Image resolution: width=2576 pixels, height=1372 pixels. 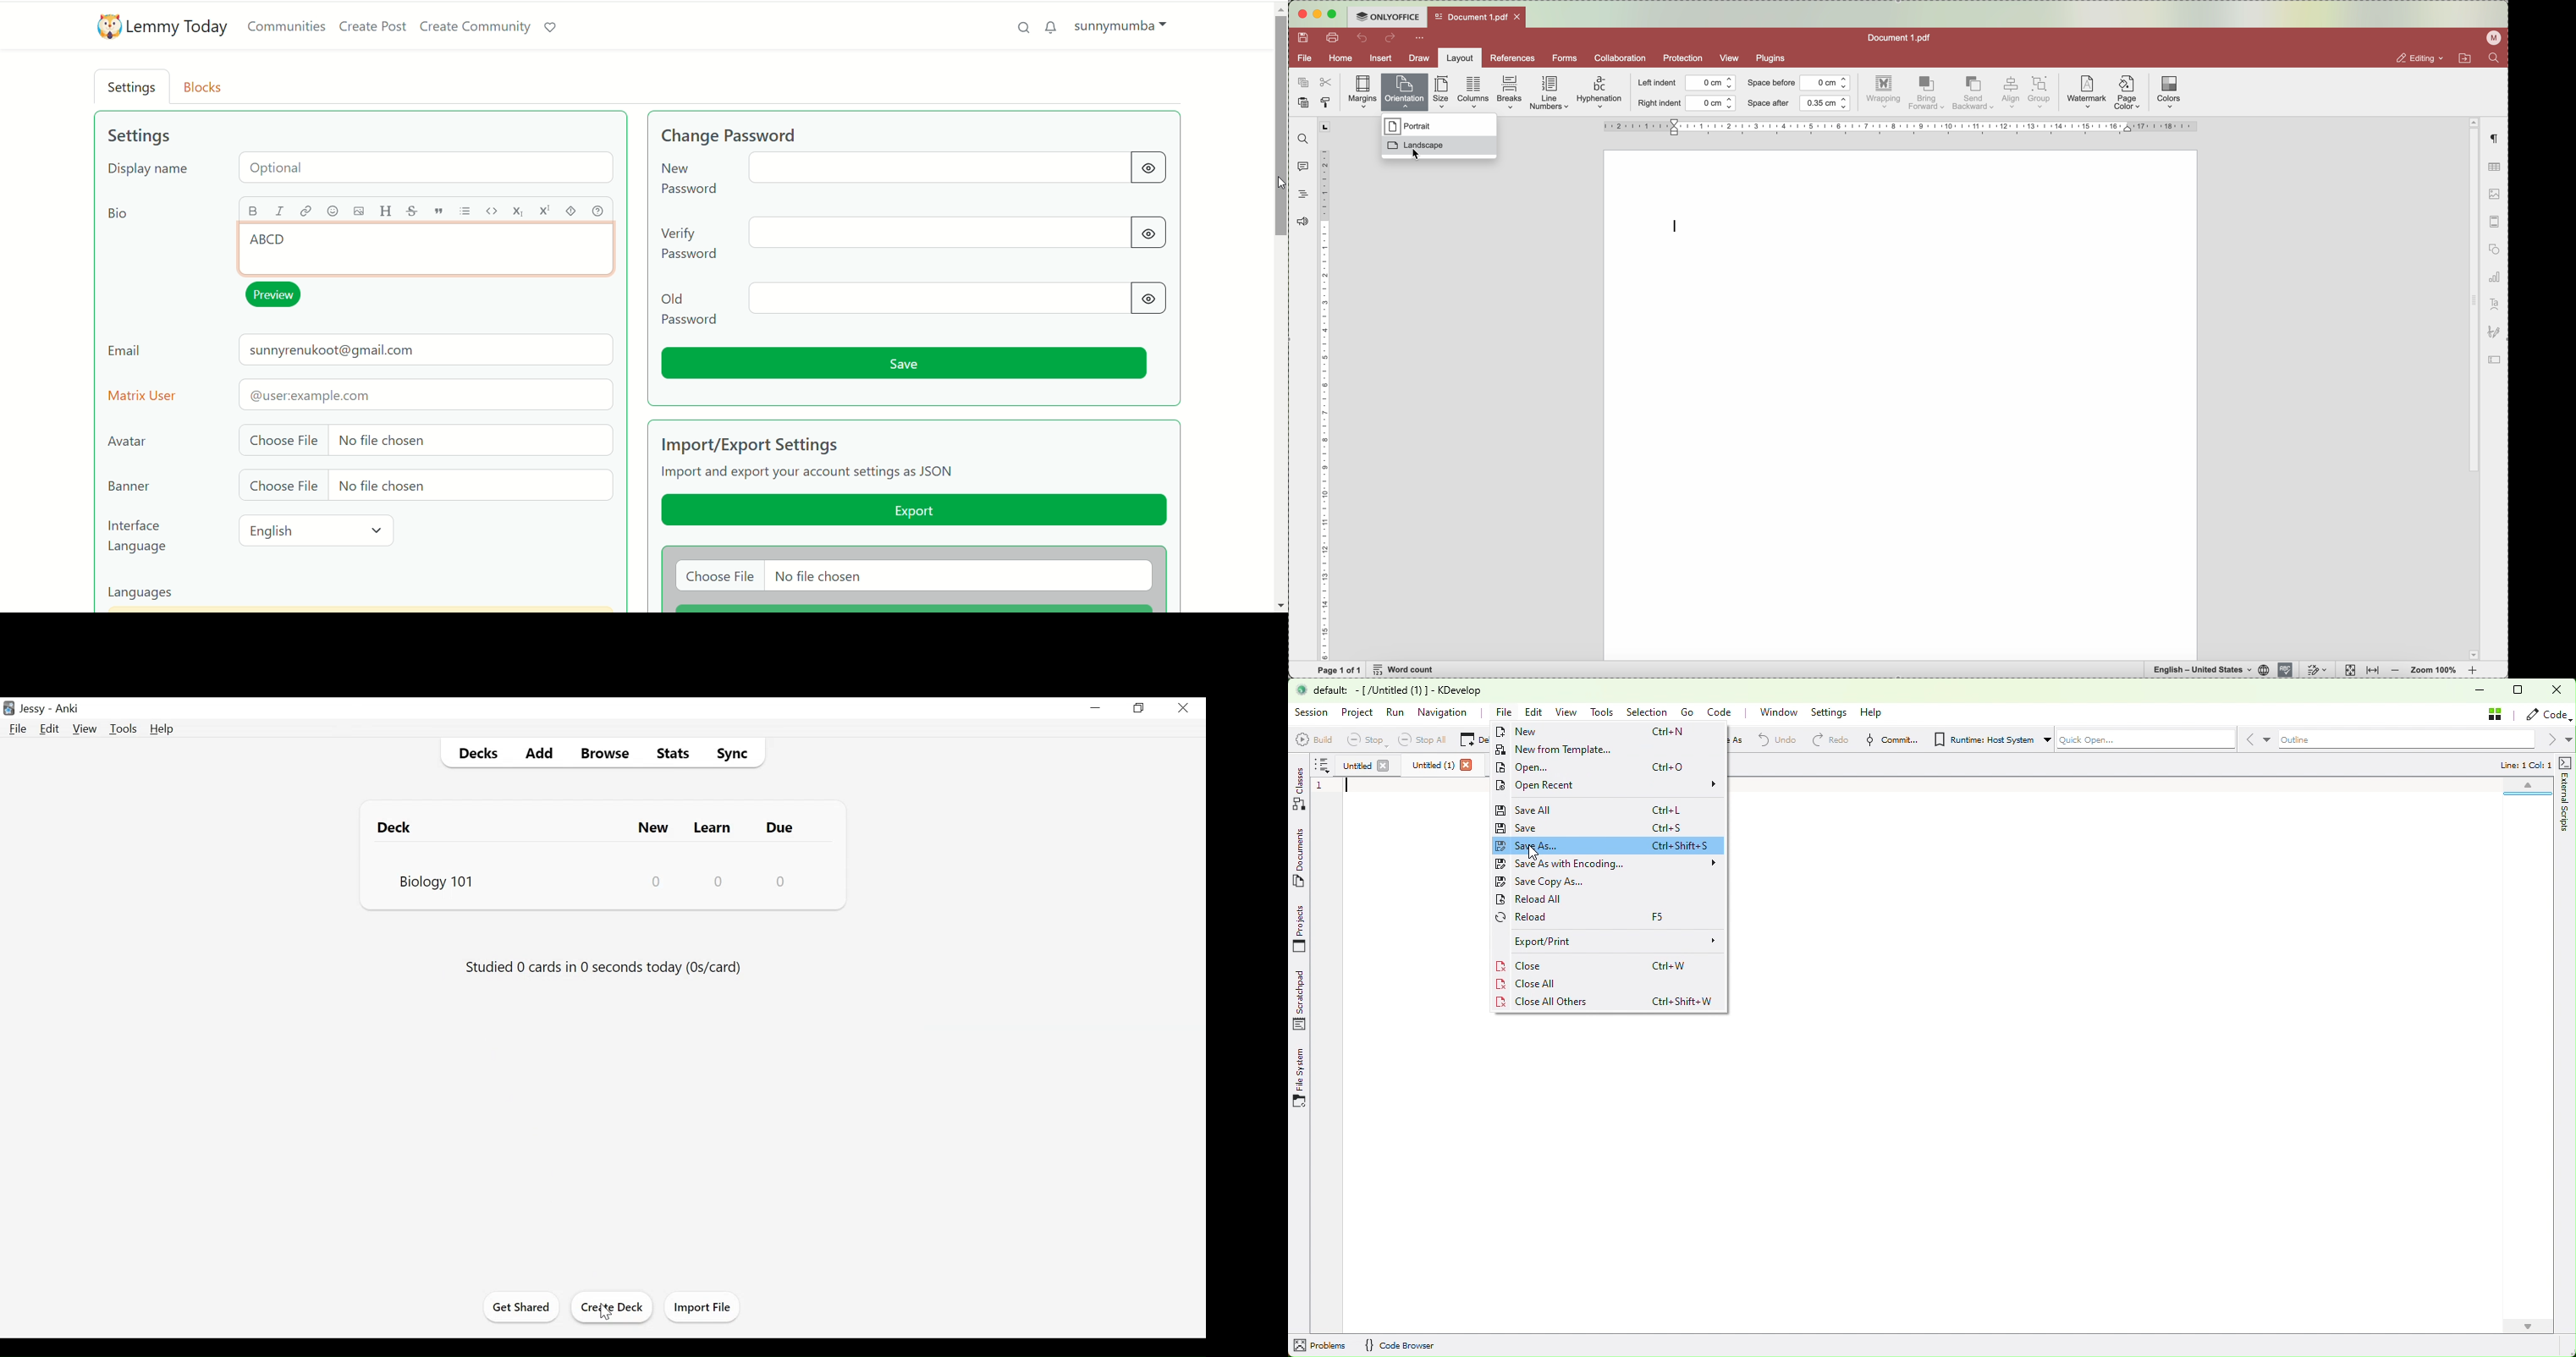 What do you see at coordinates (2498, 361) in the screenshot?
I see `icon` at bounding box center [2498, 361].